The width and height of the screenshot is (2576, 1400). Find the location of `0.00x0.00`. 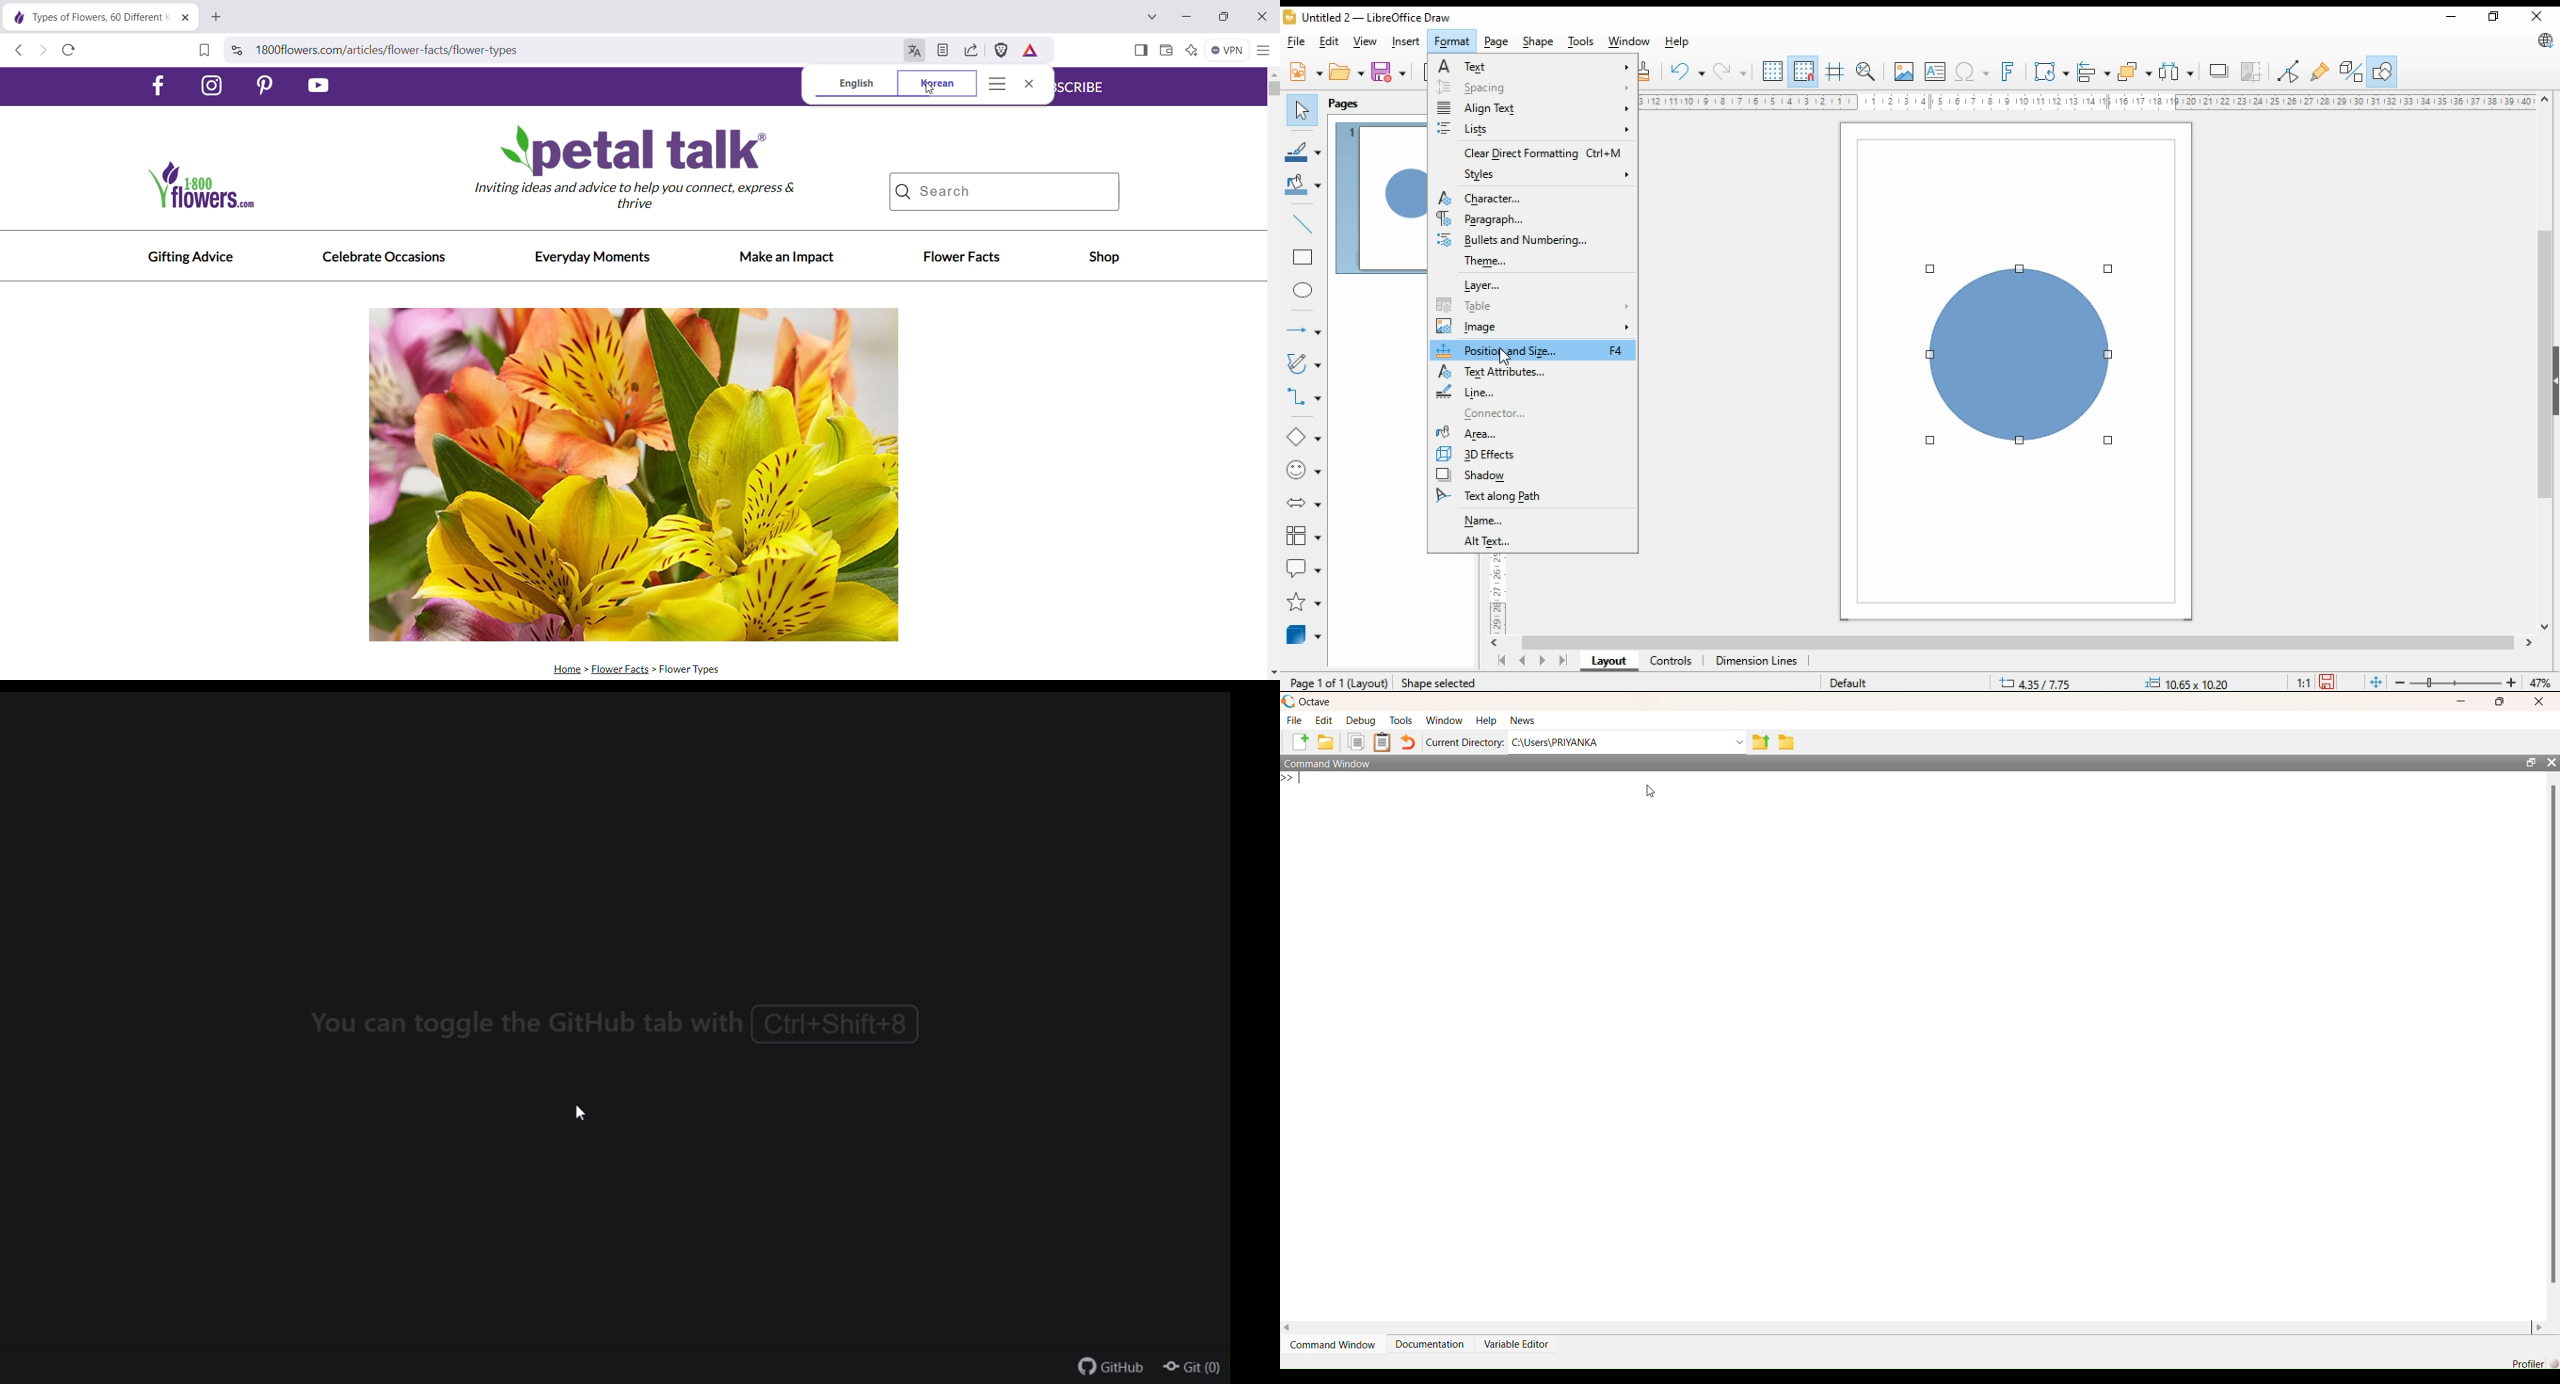

0.00x0.00 is located at coordinates (2184, 683).